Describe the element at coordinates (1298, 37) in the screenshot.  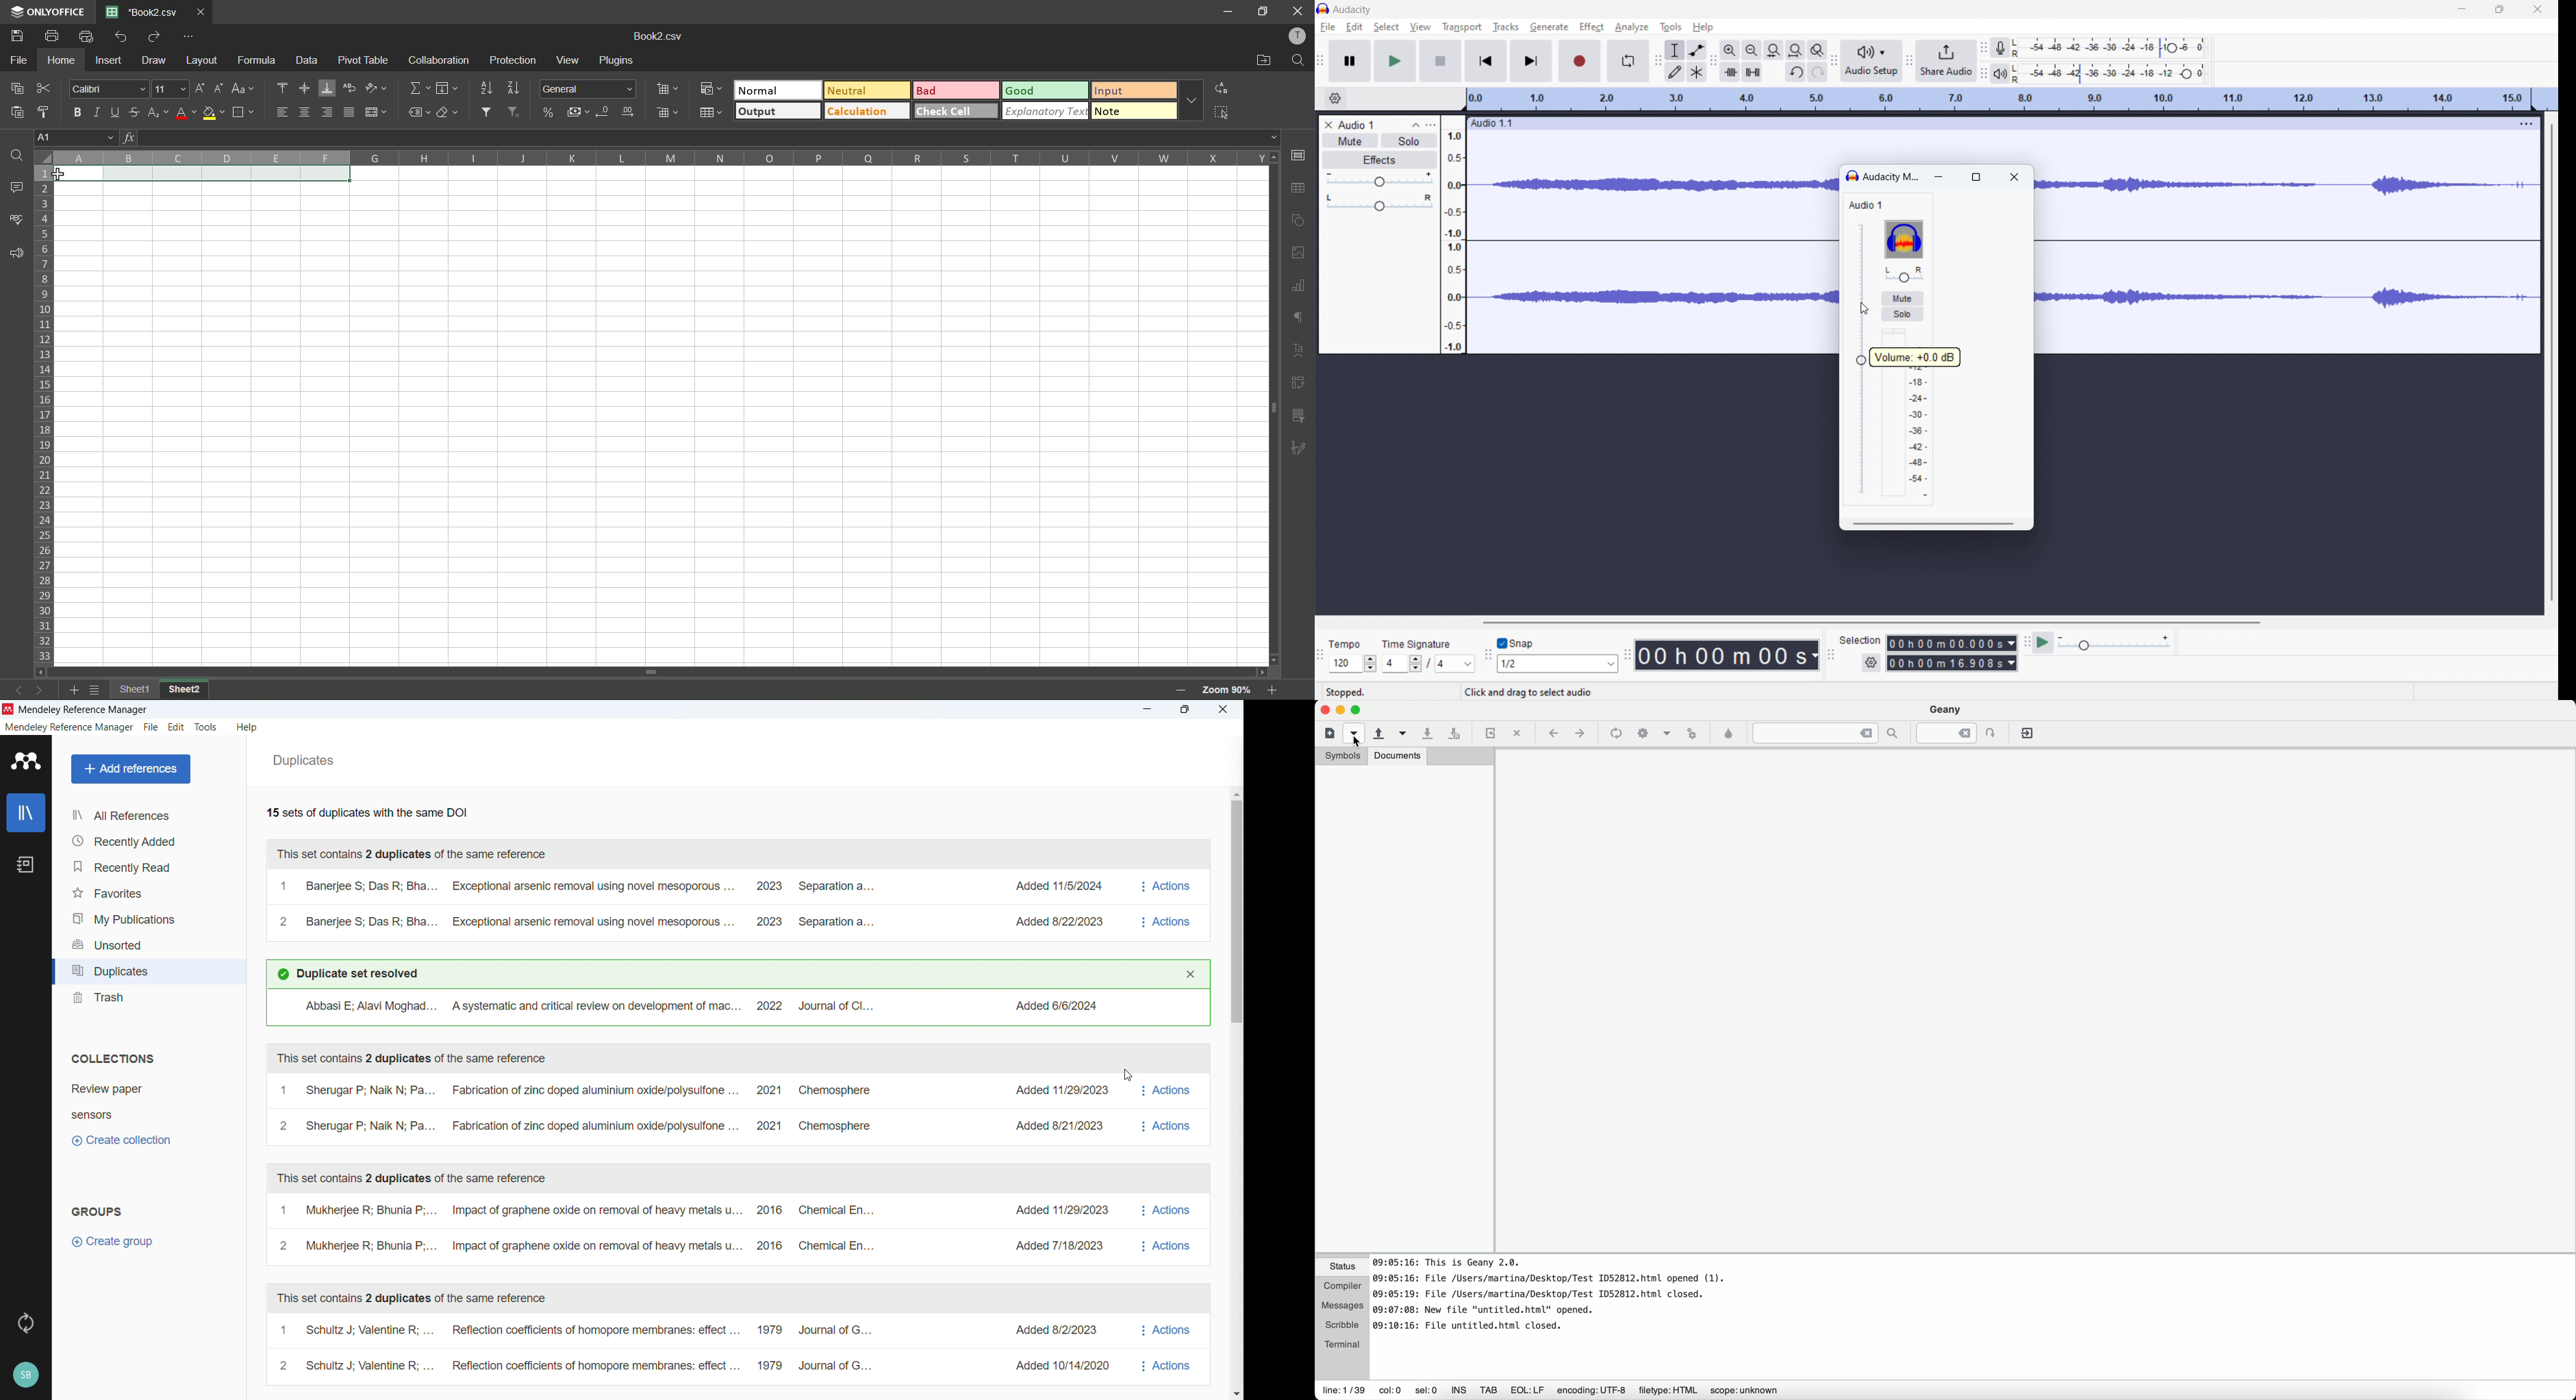
I see `profile` at that location.